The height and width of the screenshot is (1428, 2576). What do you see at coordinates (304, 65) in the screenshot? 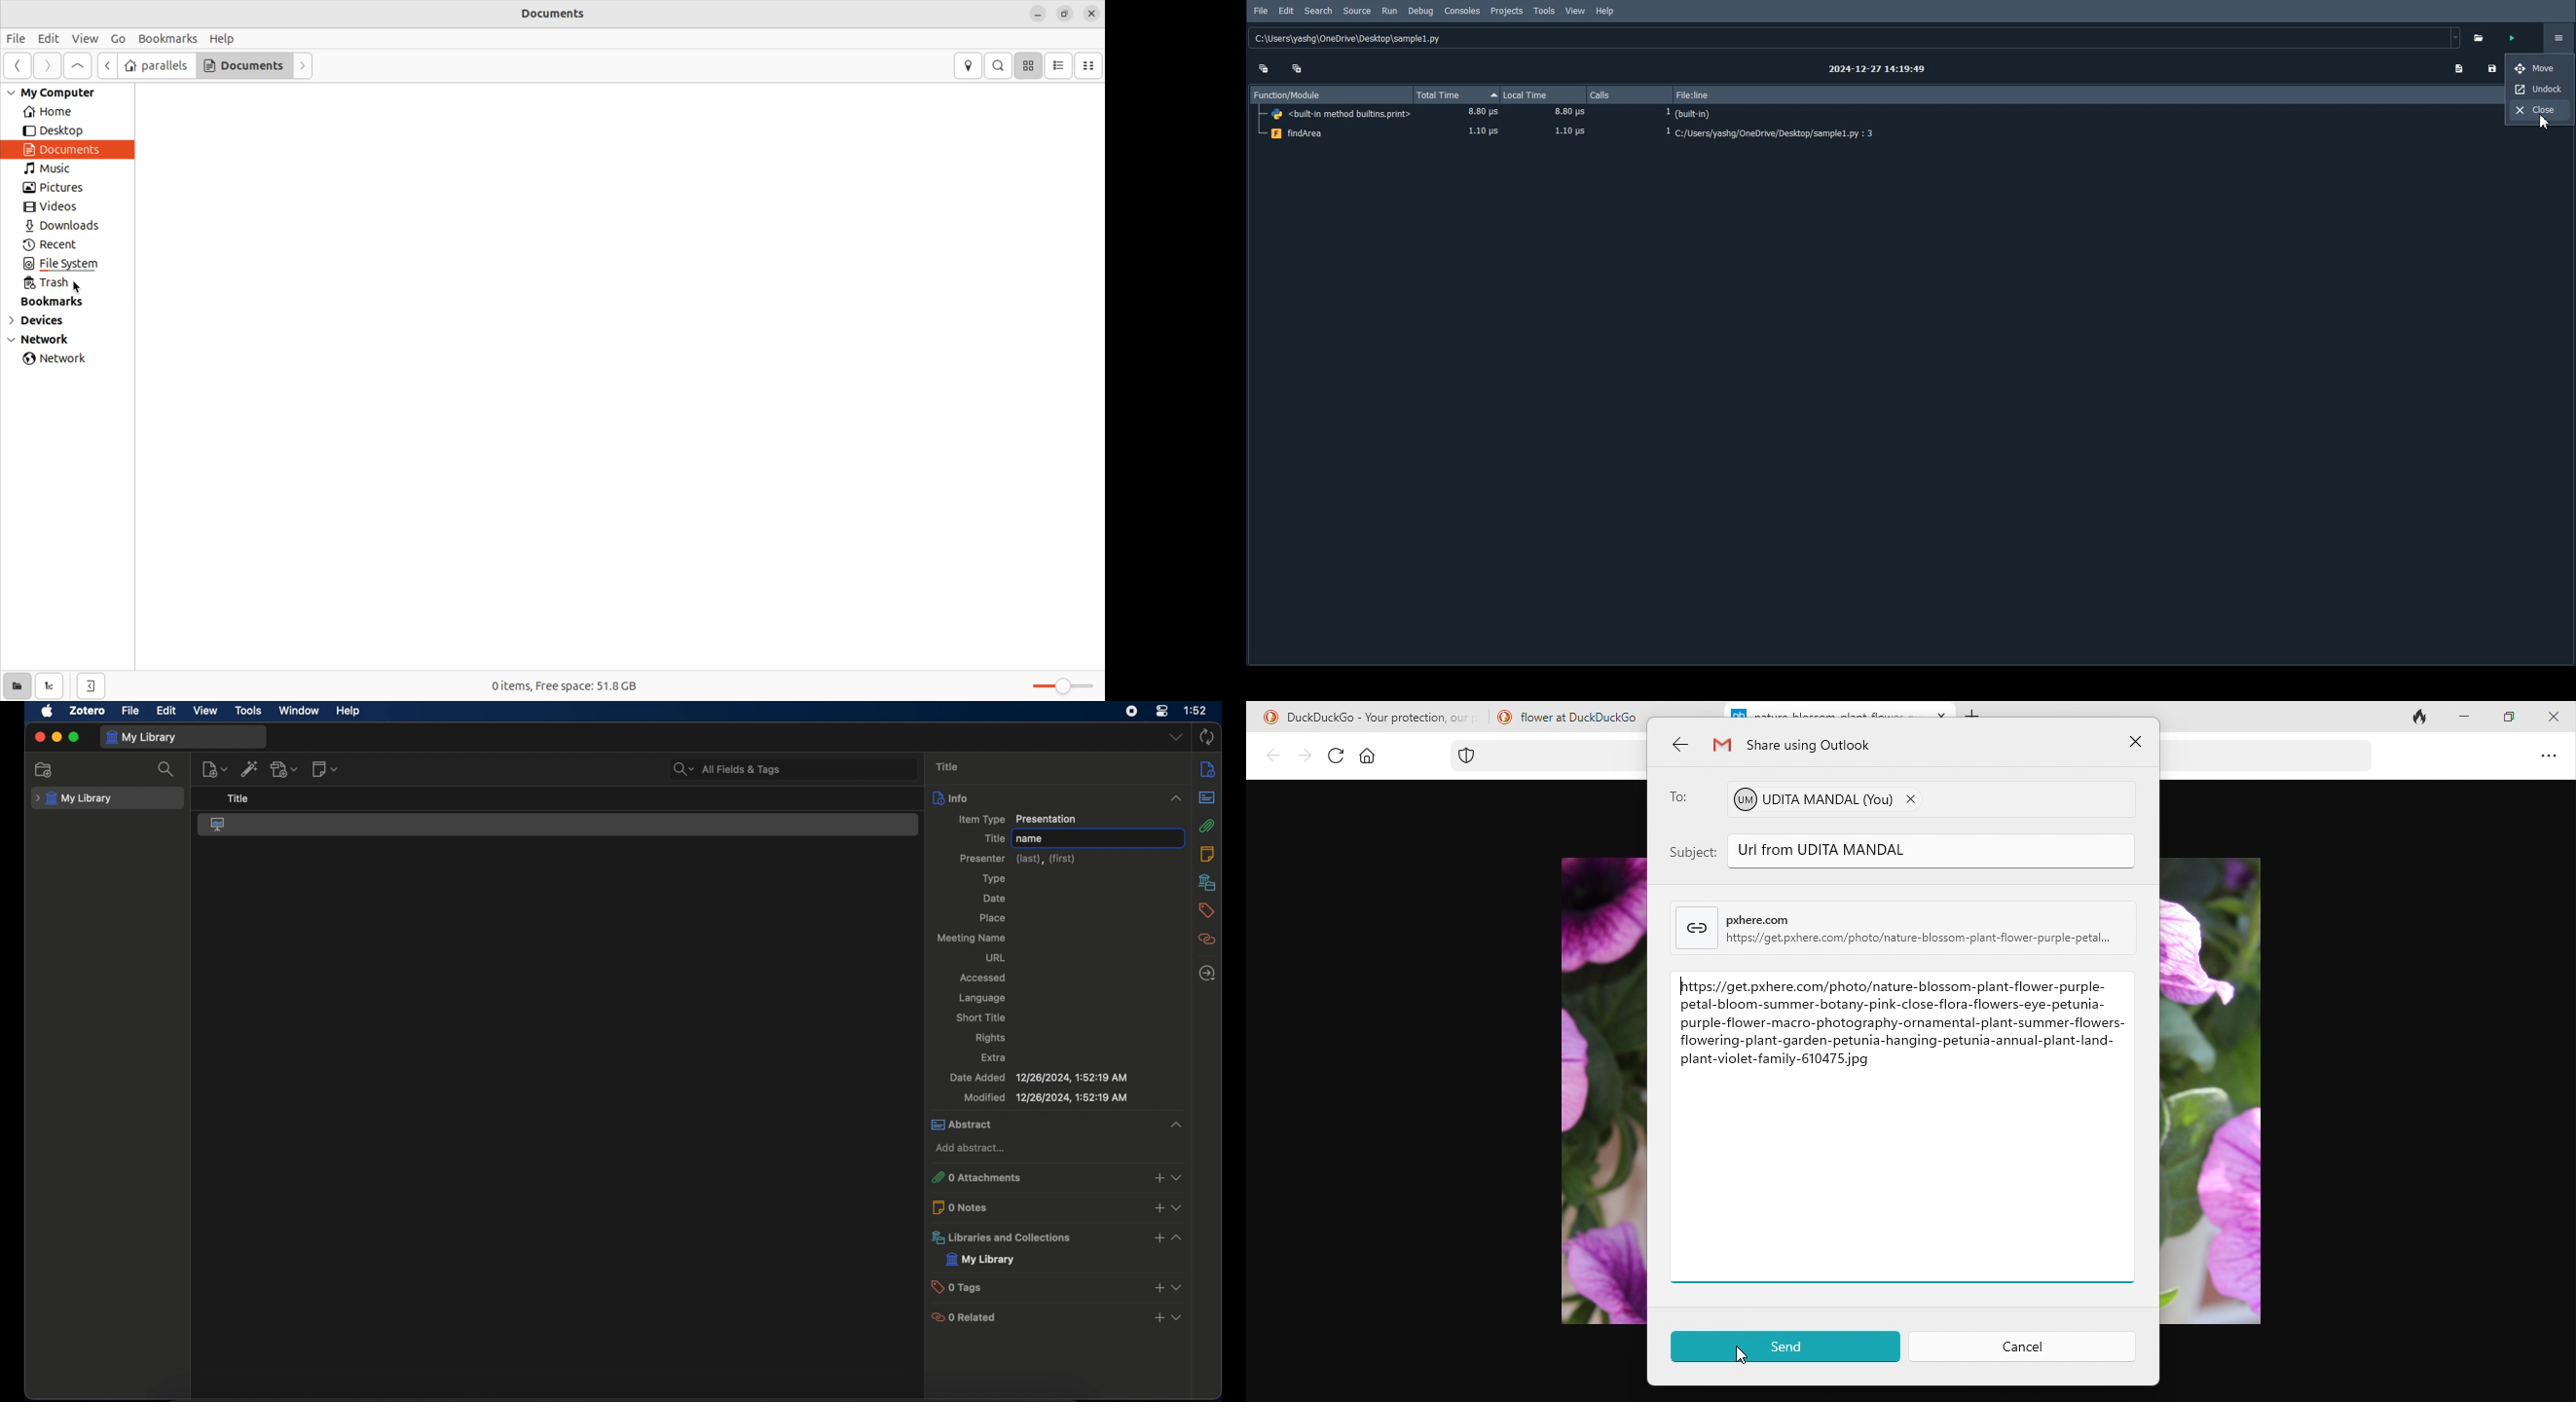
I see `go next` at bounding box center [304, 65].